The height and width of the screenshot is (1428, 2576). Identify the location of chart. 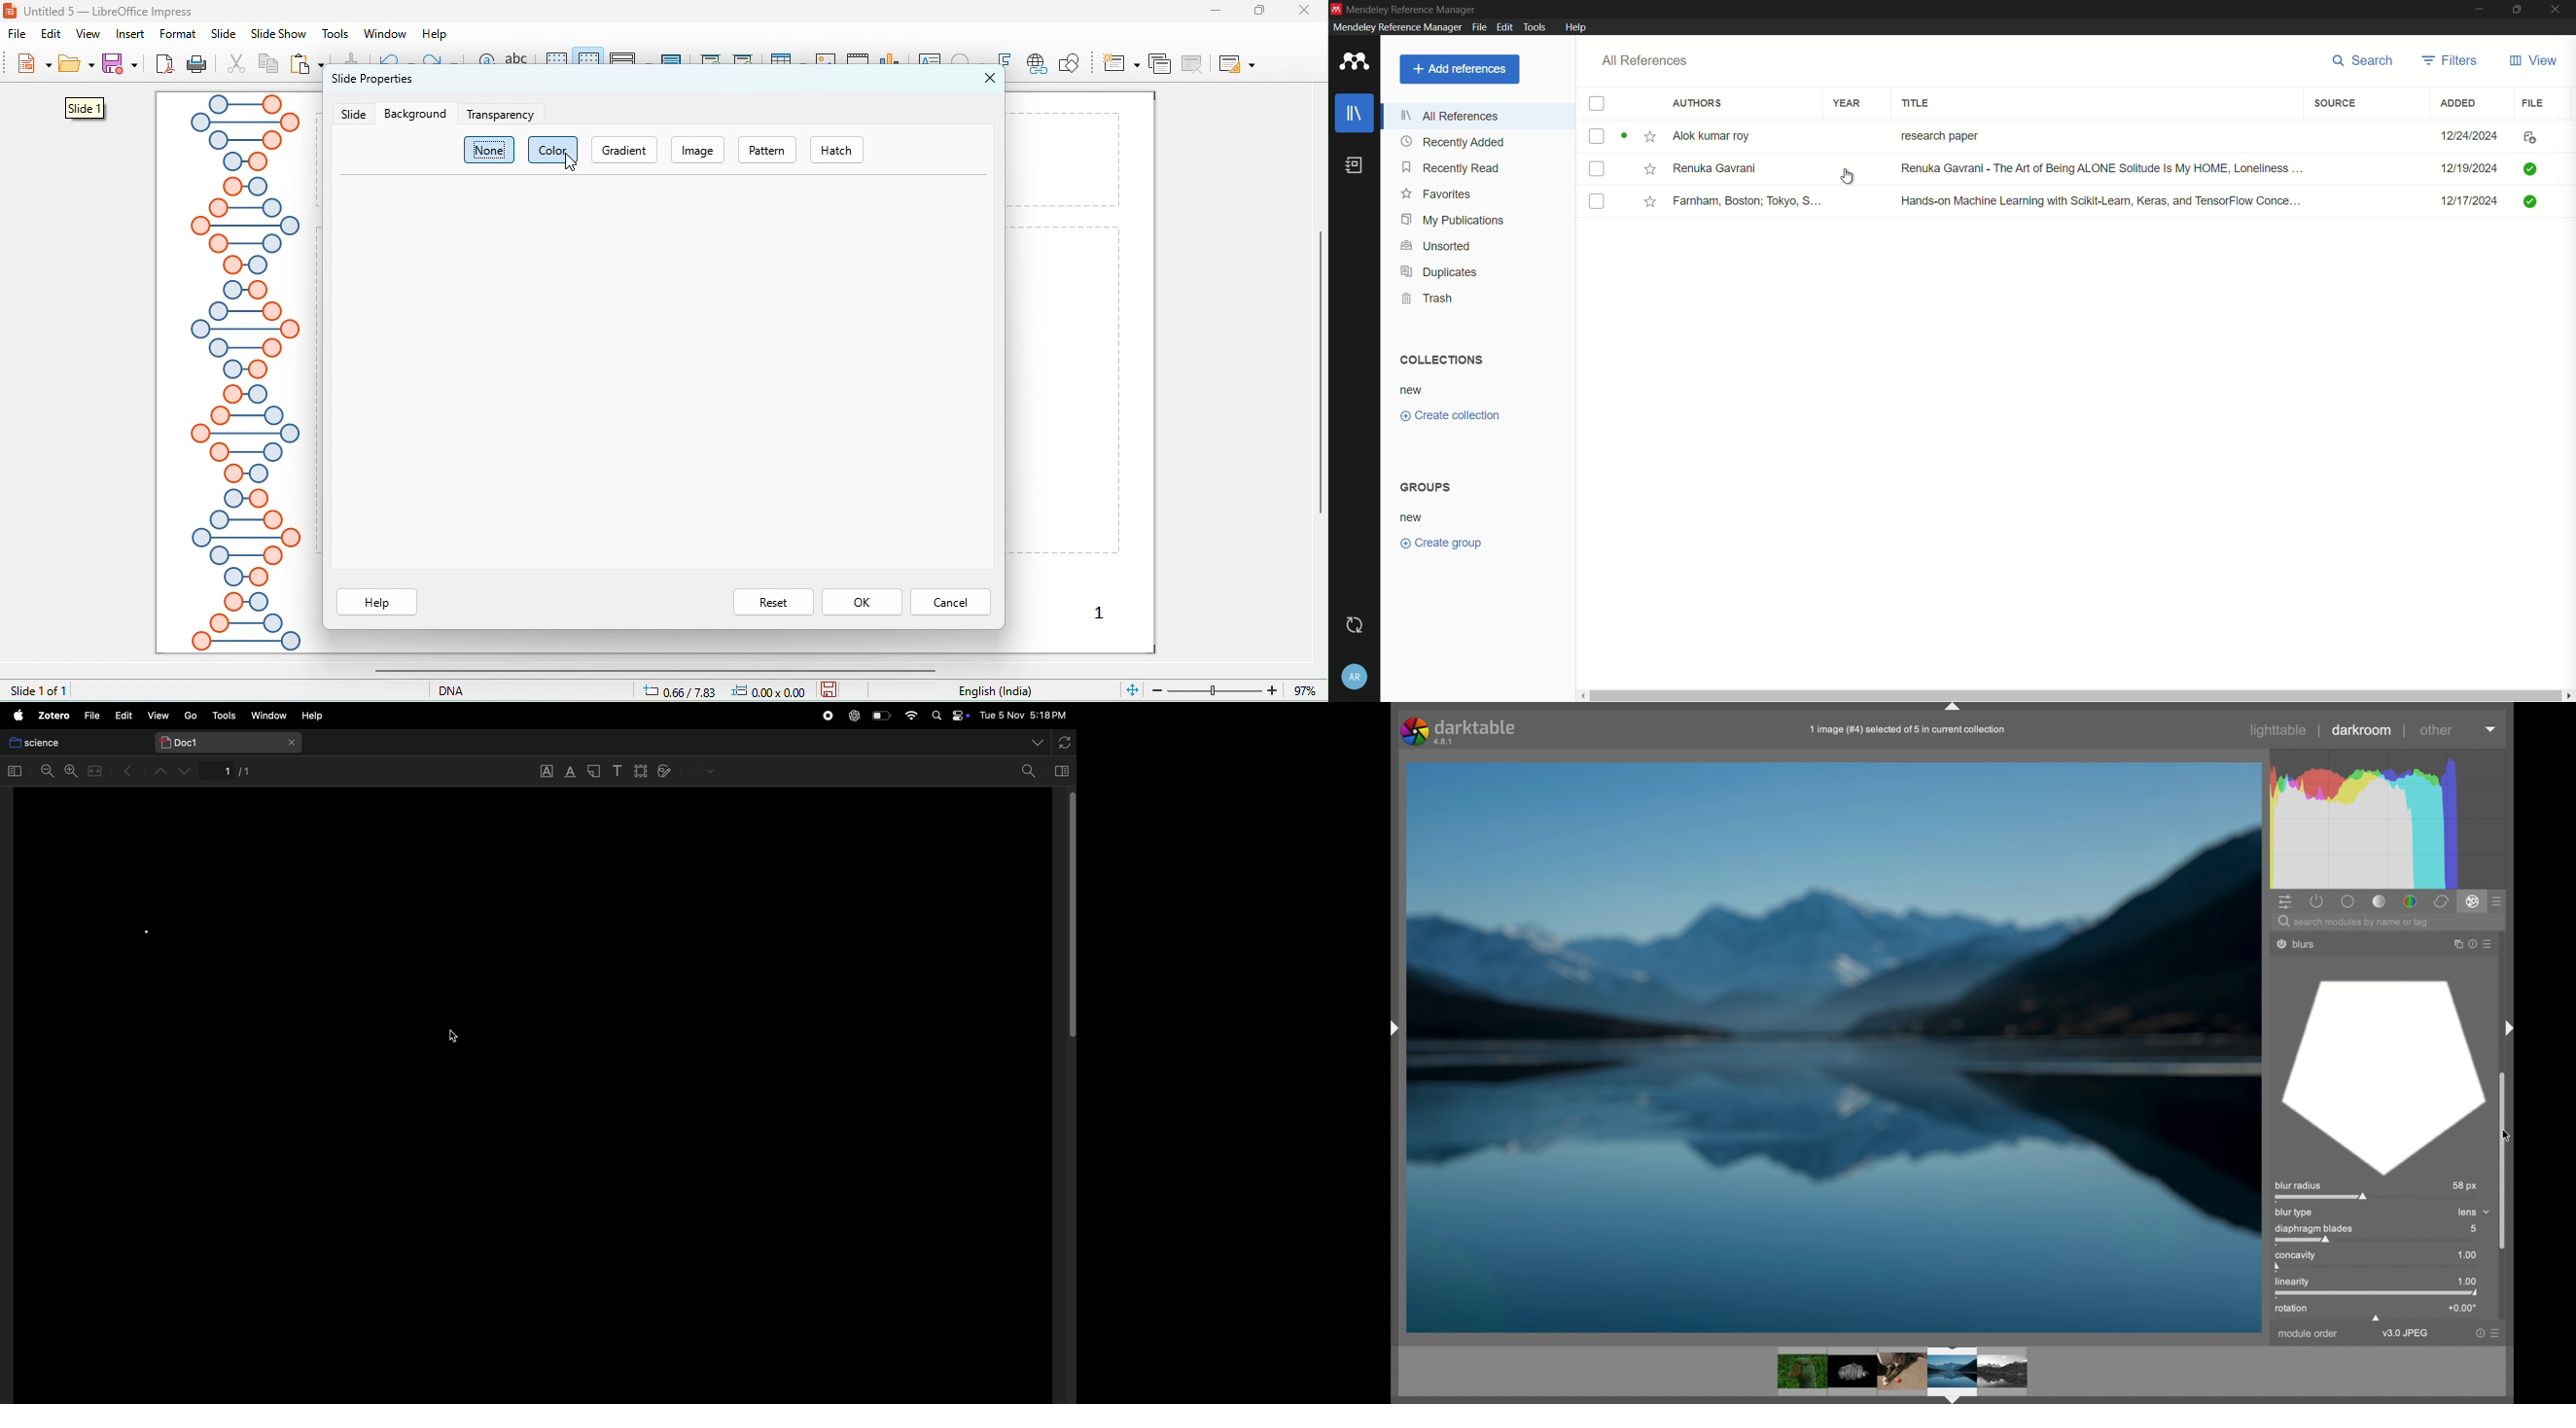
(893, 64).